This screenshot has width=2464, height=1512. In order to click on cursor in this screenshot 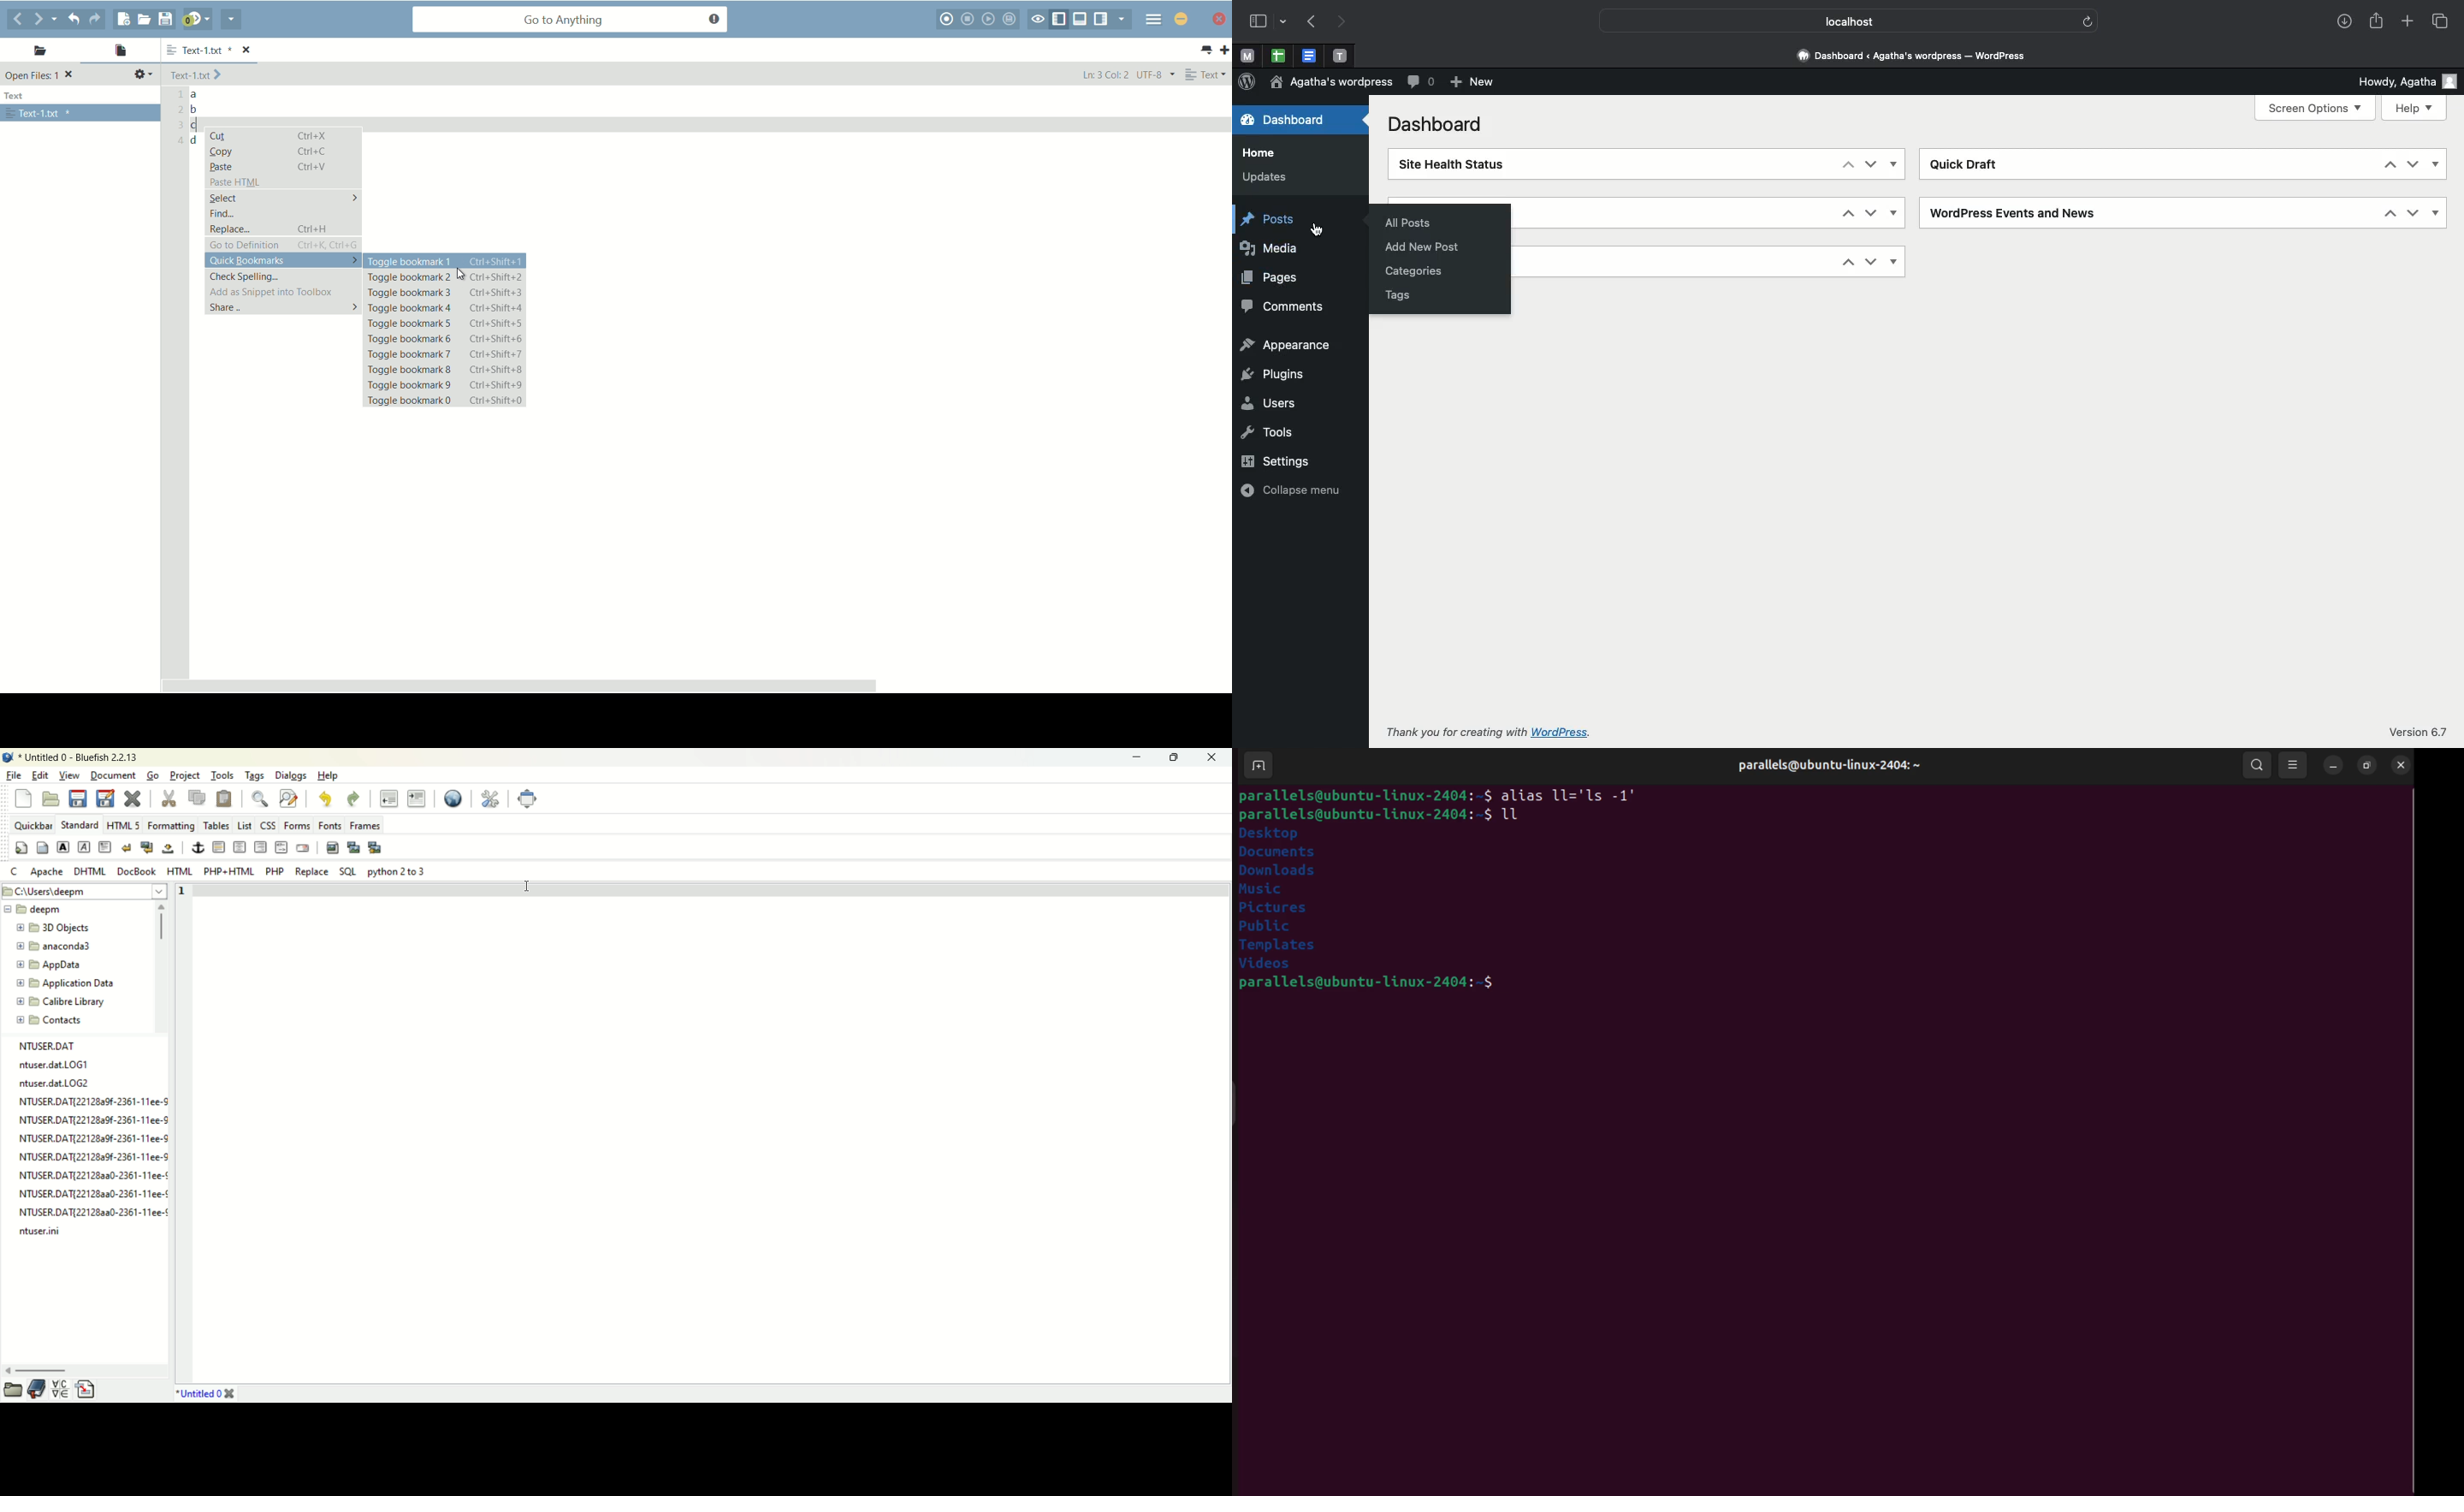, I will do `click(1506, 817)`.